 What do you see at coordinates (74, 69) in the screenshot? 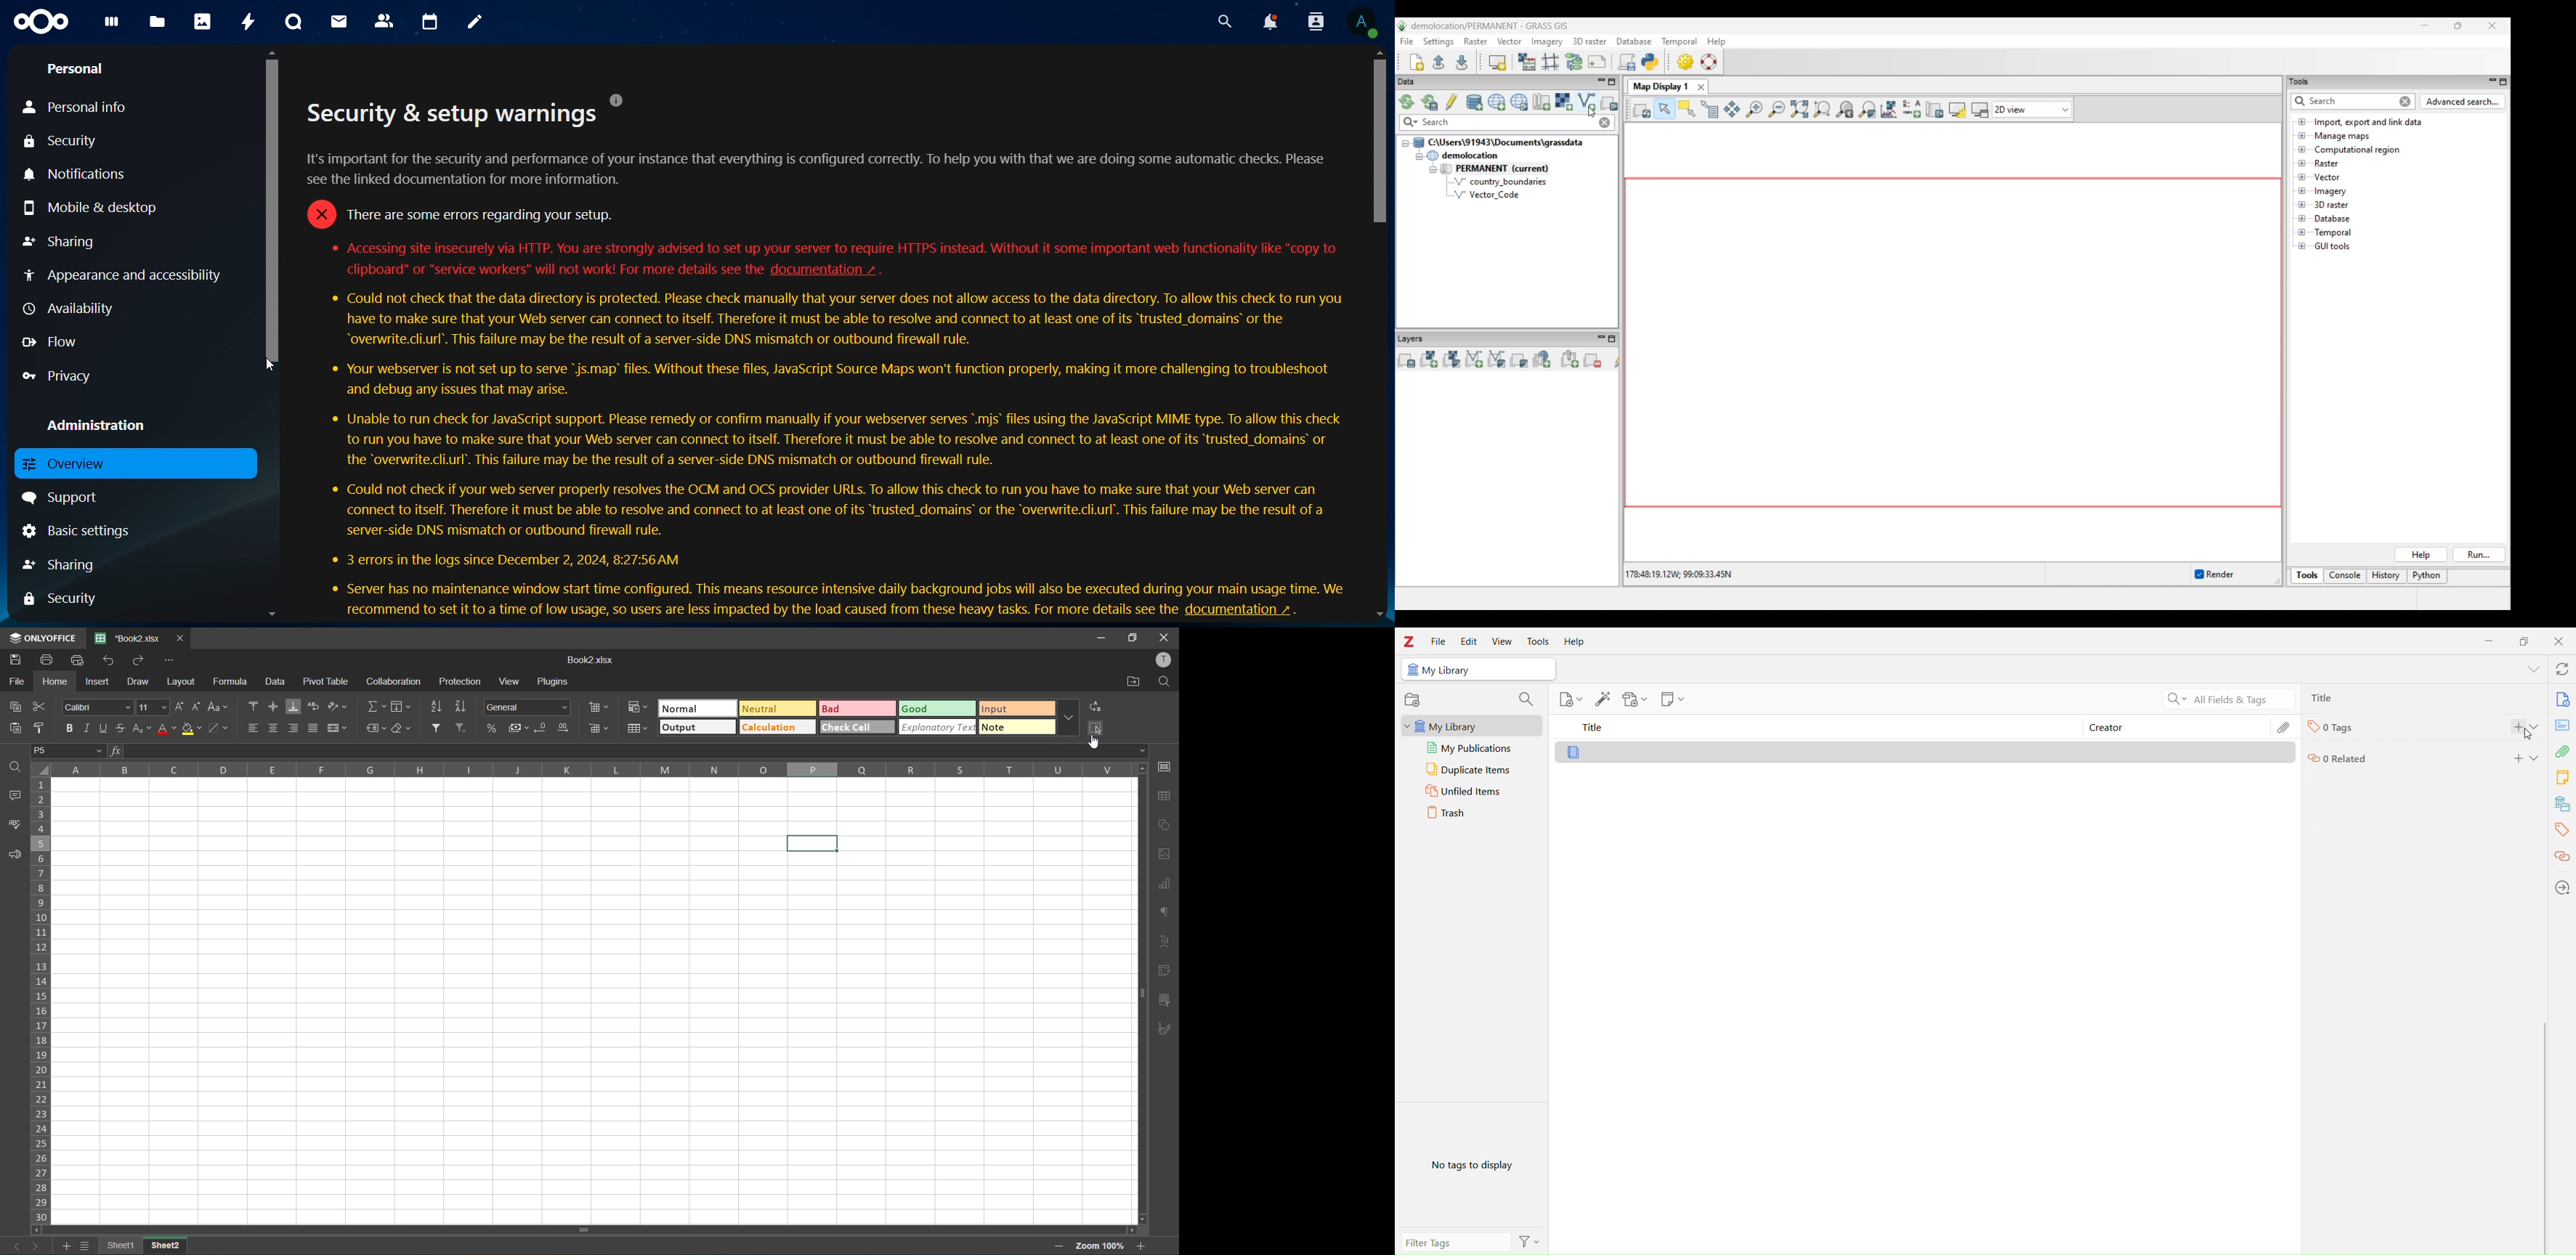
I see `personal` at bounding box center [74, 69].